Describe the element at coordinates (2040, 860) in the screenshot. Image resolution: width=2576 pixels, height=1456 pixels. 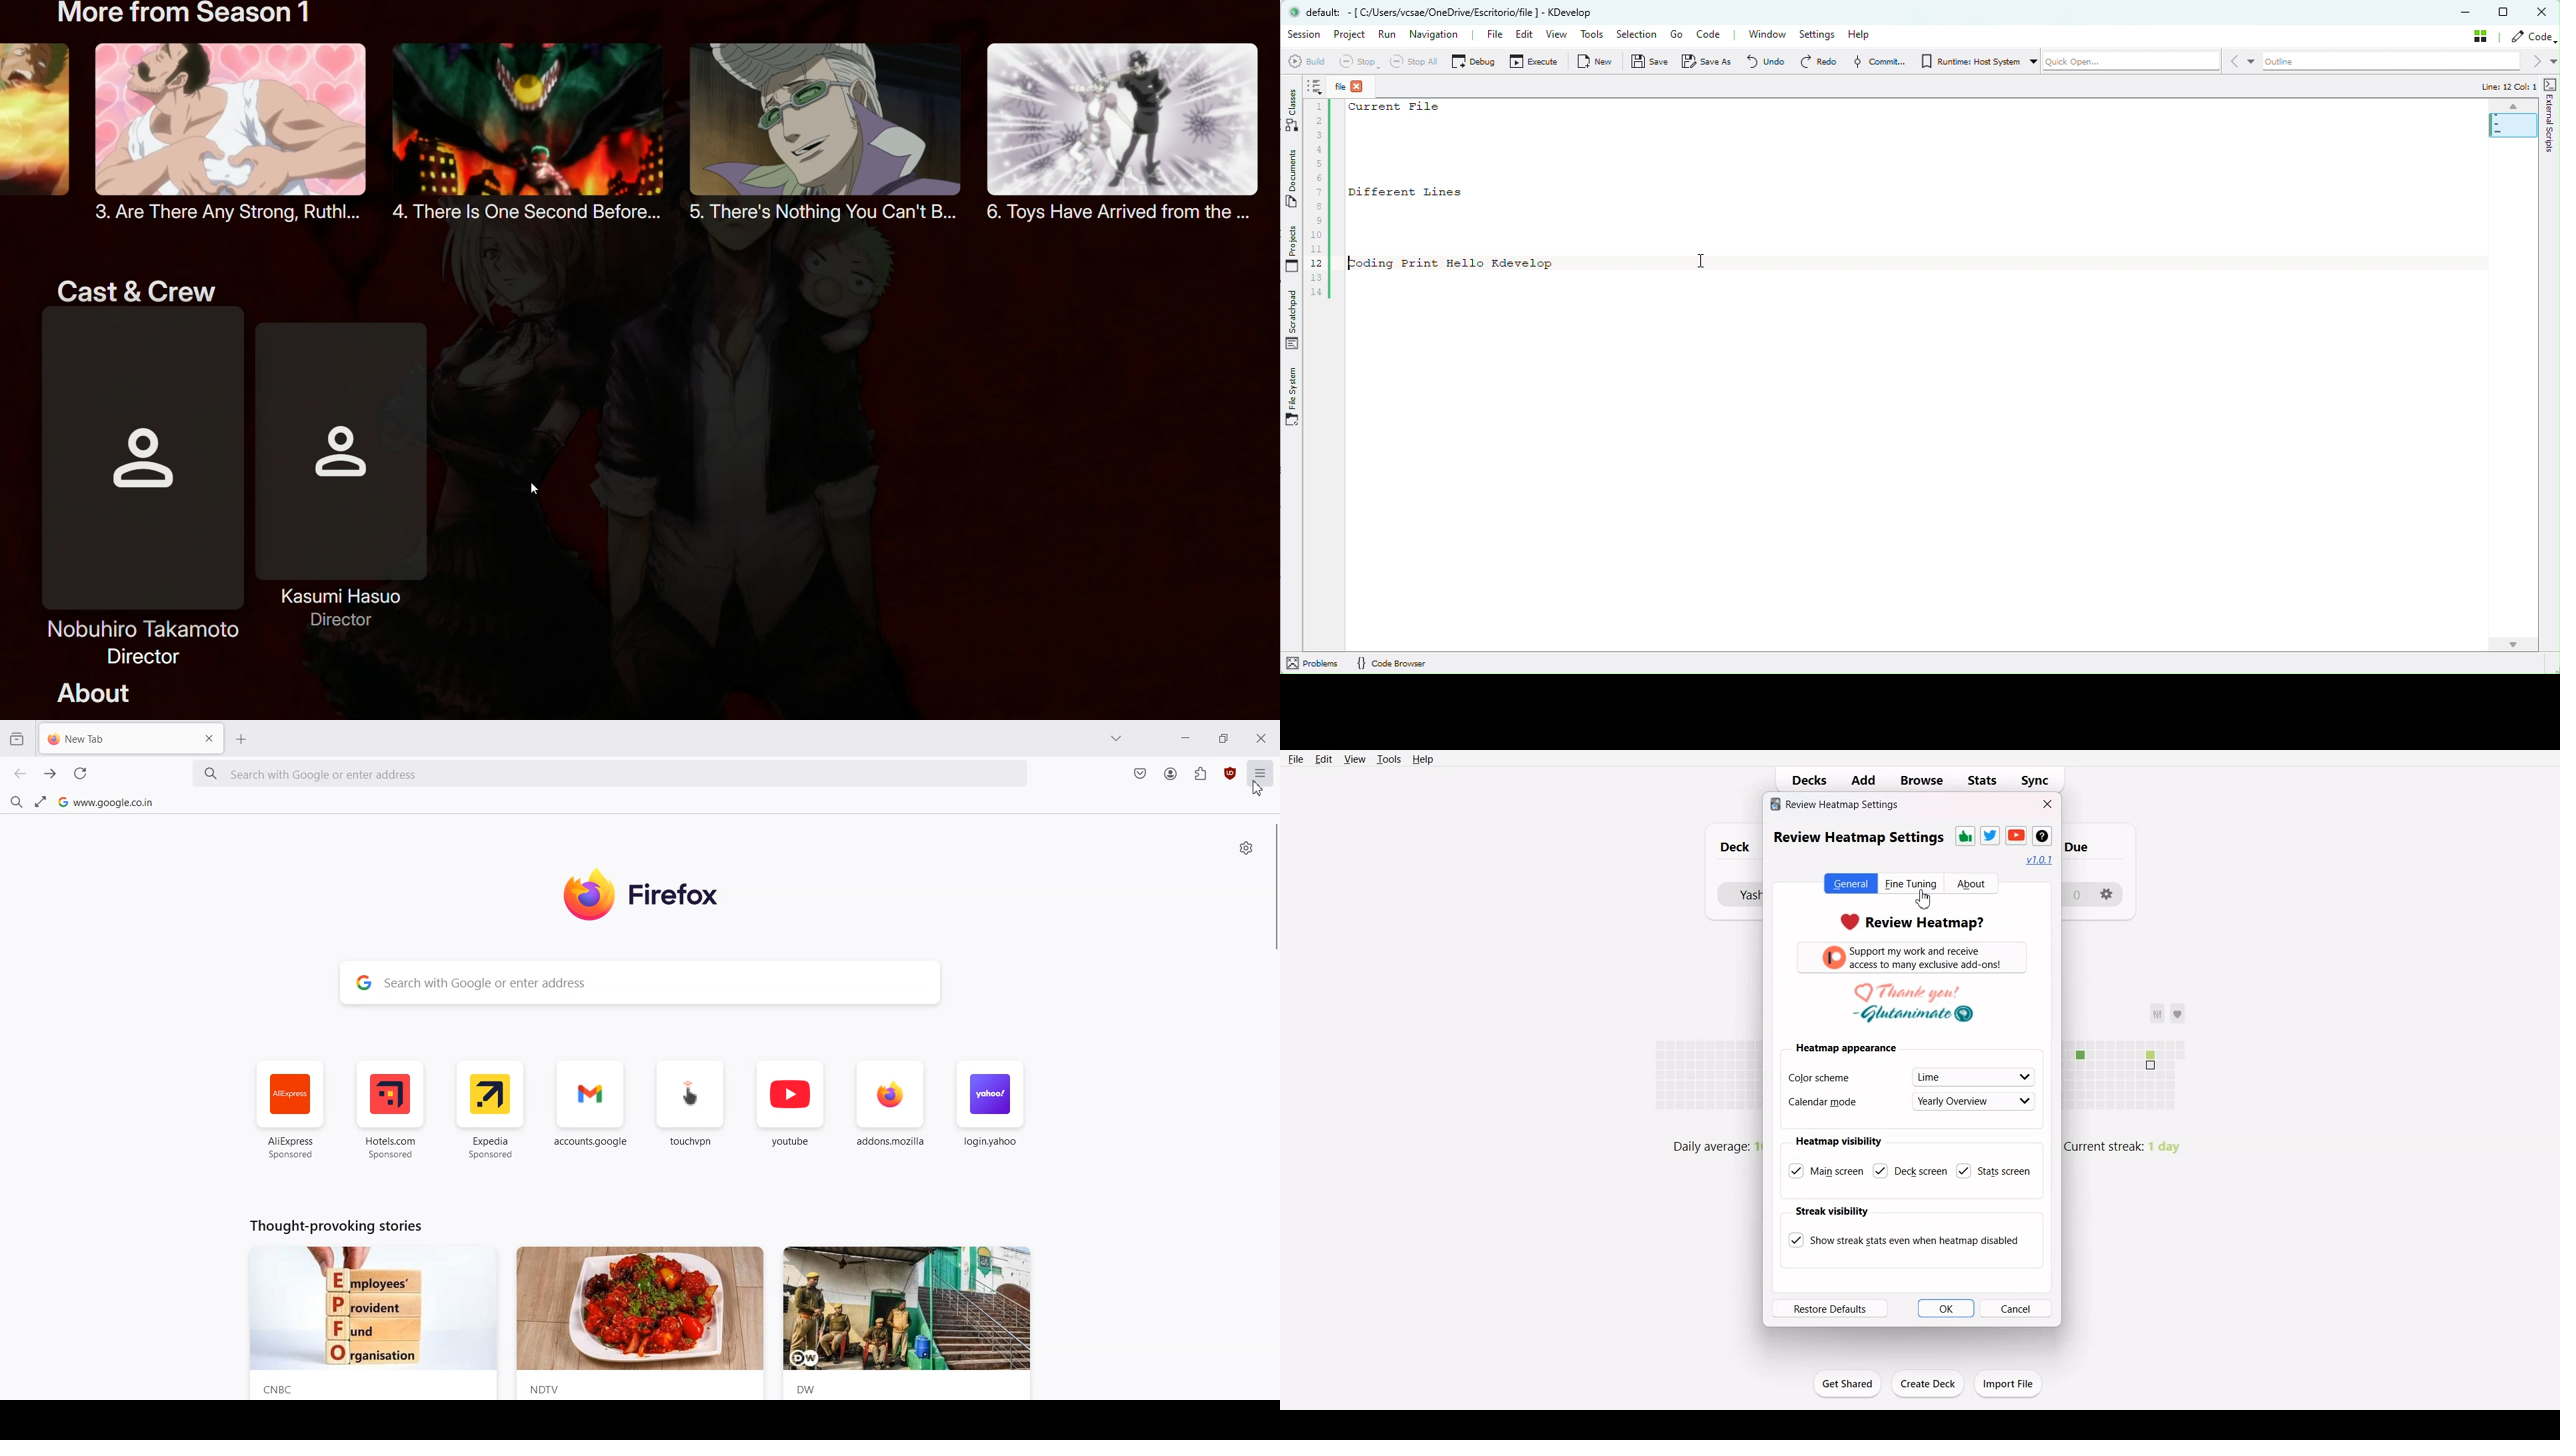
I see `Hyperlink` at that location.